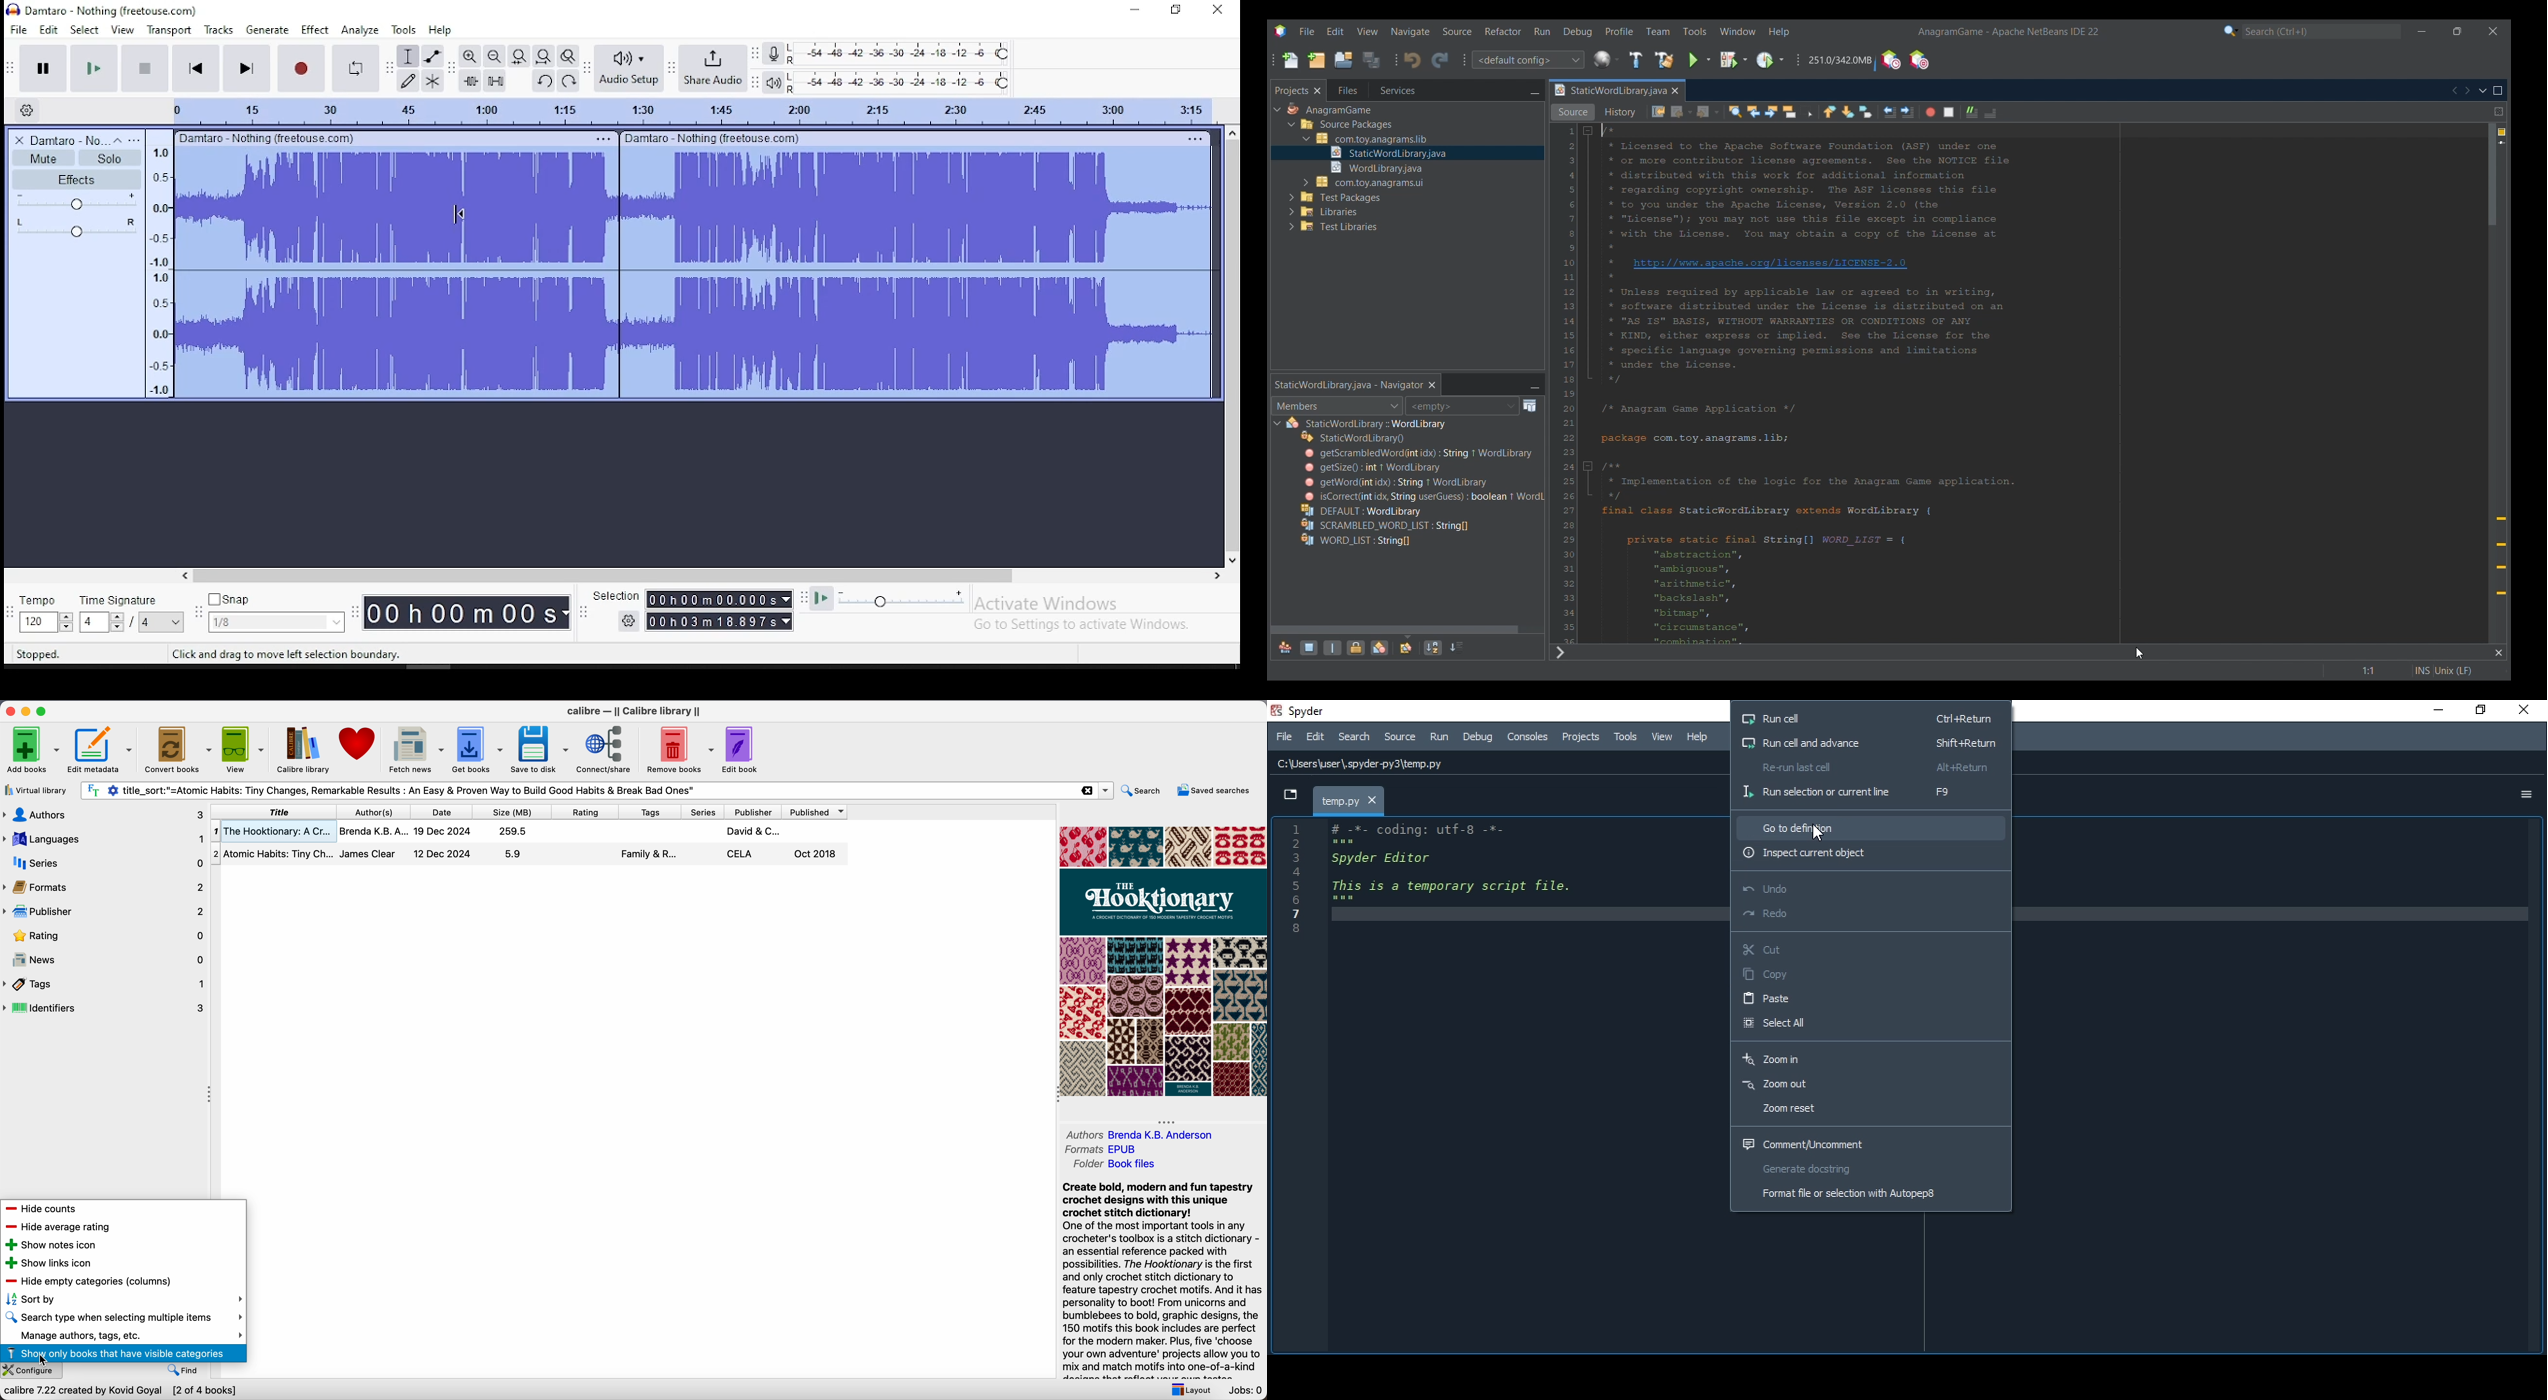 The height and width of the screenshot is (1400, 2548). I want to click on Source menu, so click(1457, 30).